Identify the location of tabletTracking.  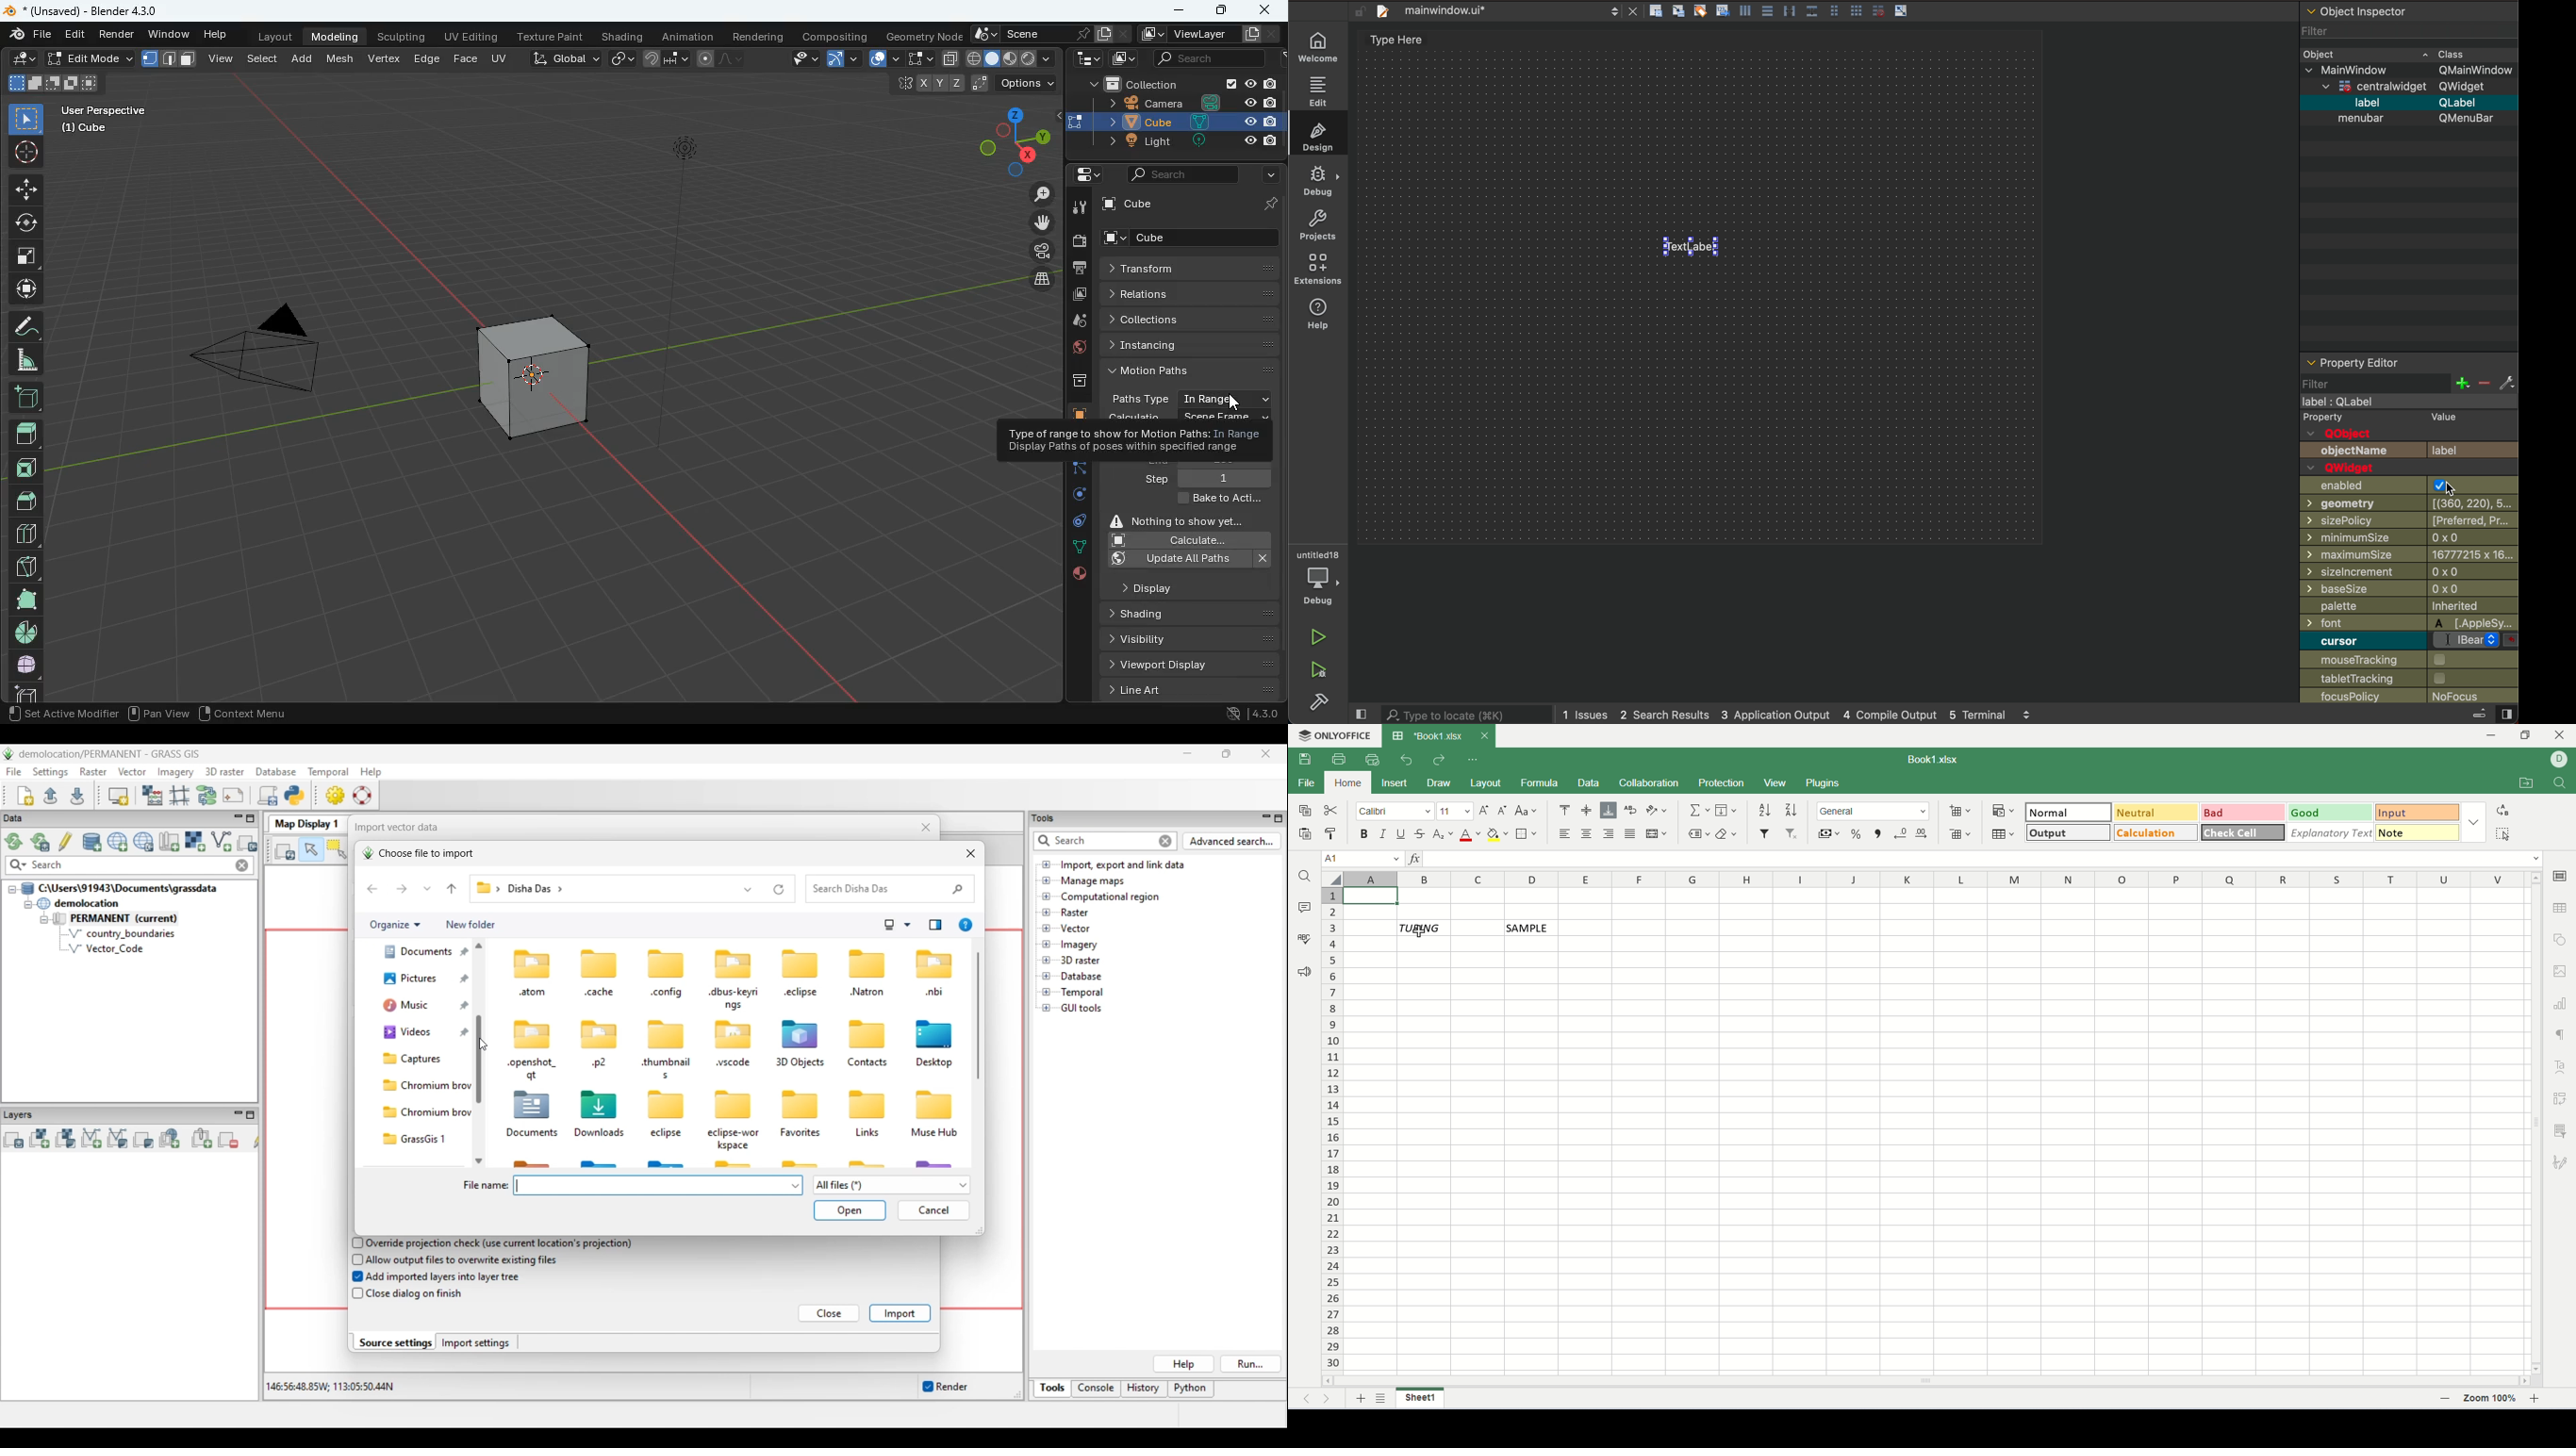
(2355, 679).